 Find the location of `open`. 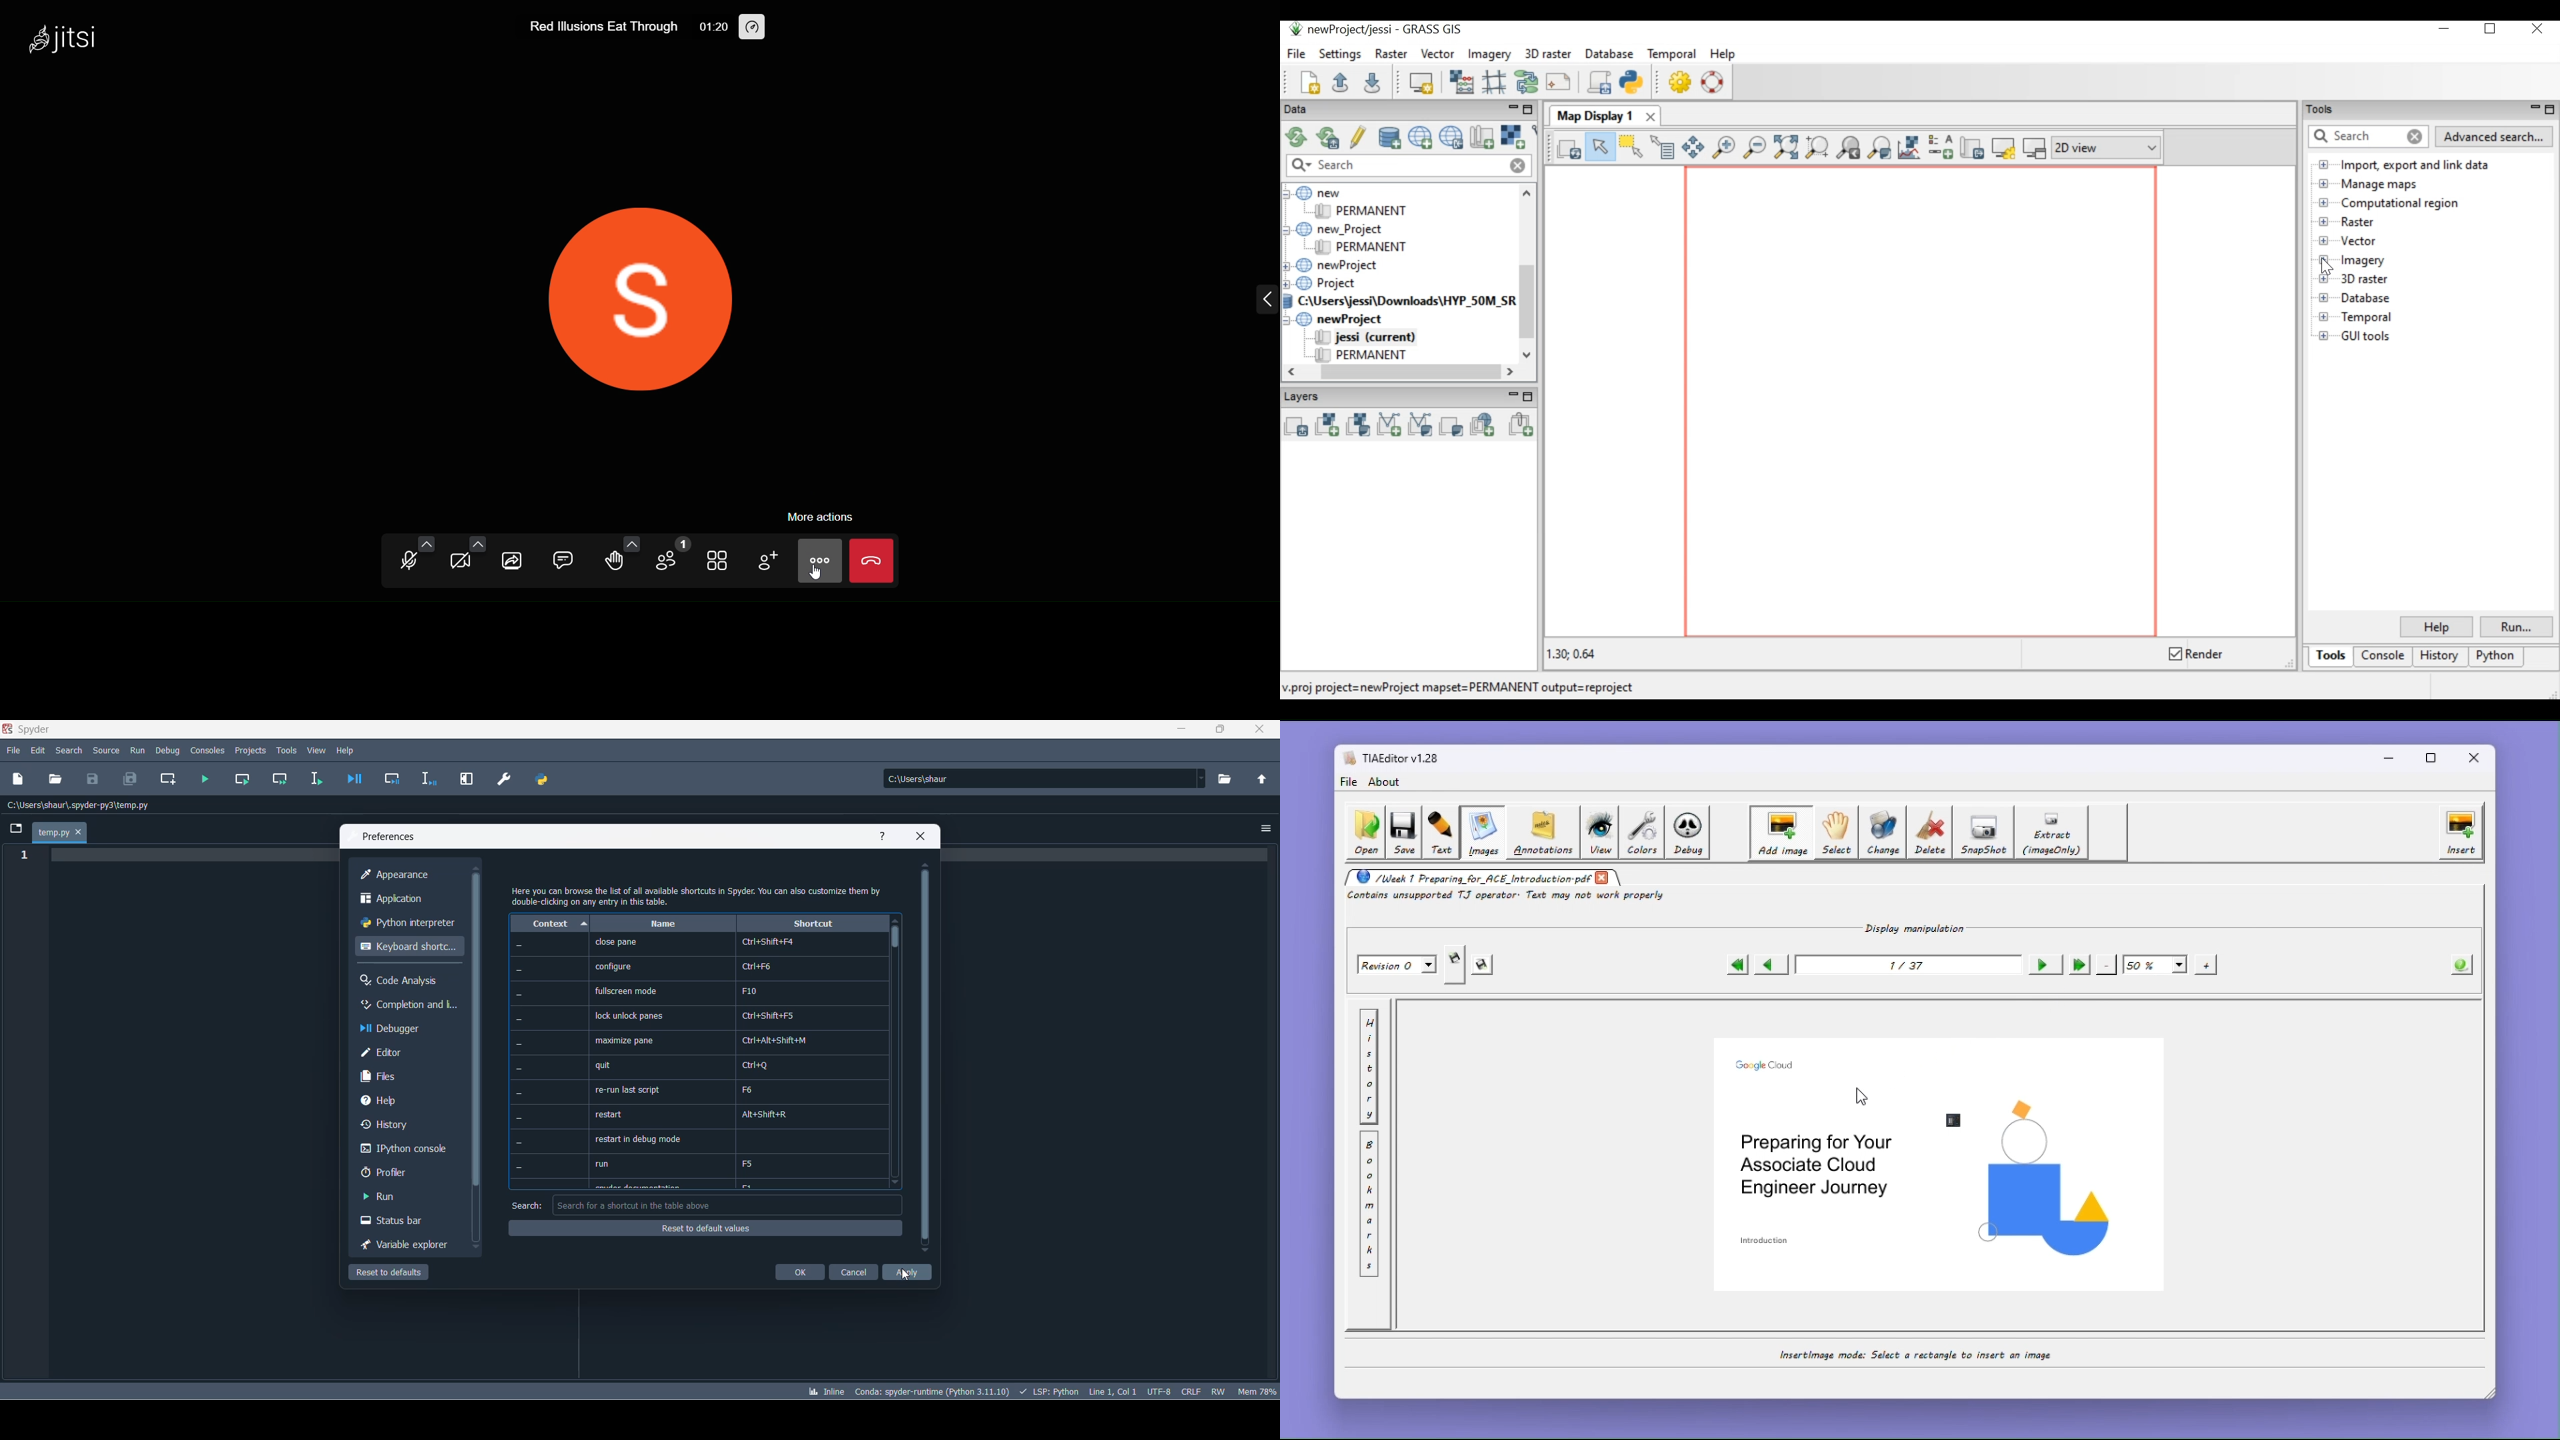

open is located at coordinates (55, 778).